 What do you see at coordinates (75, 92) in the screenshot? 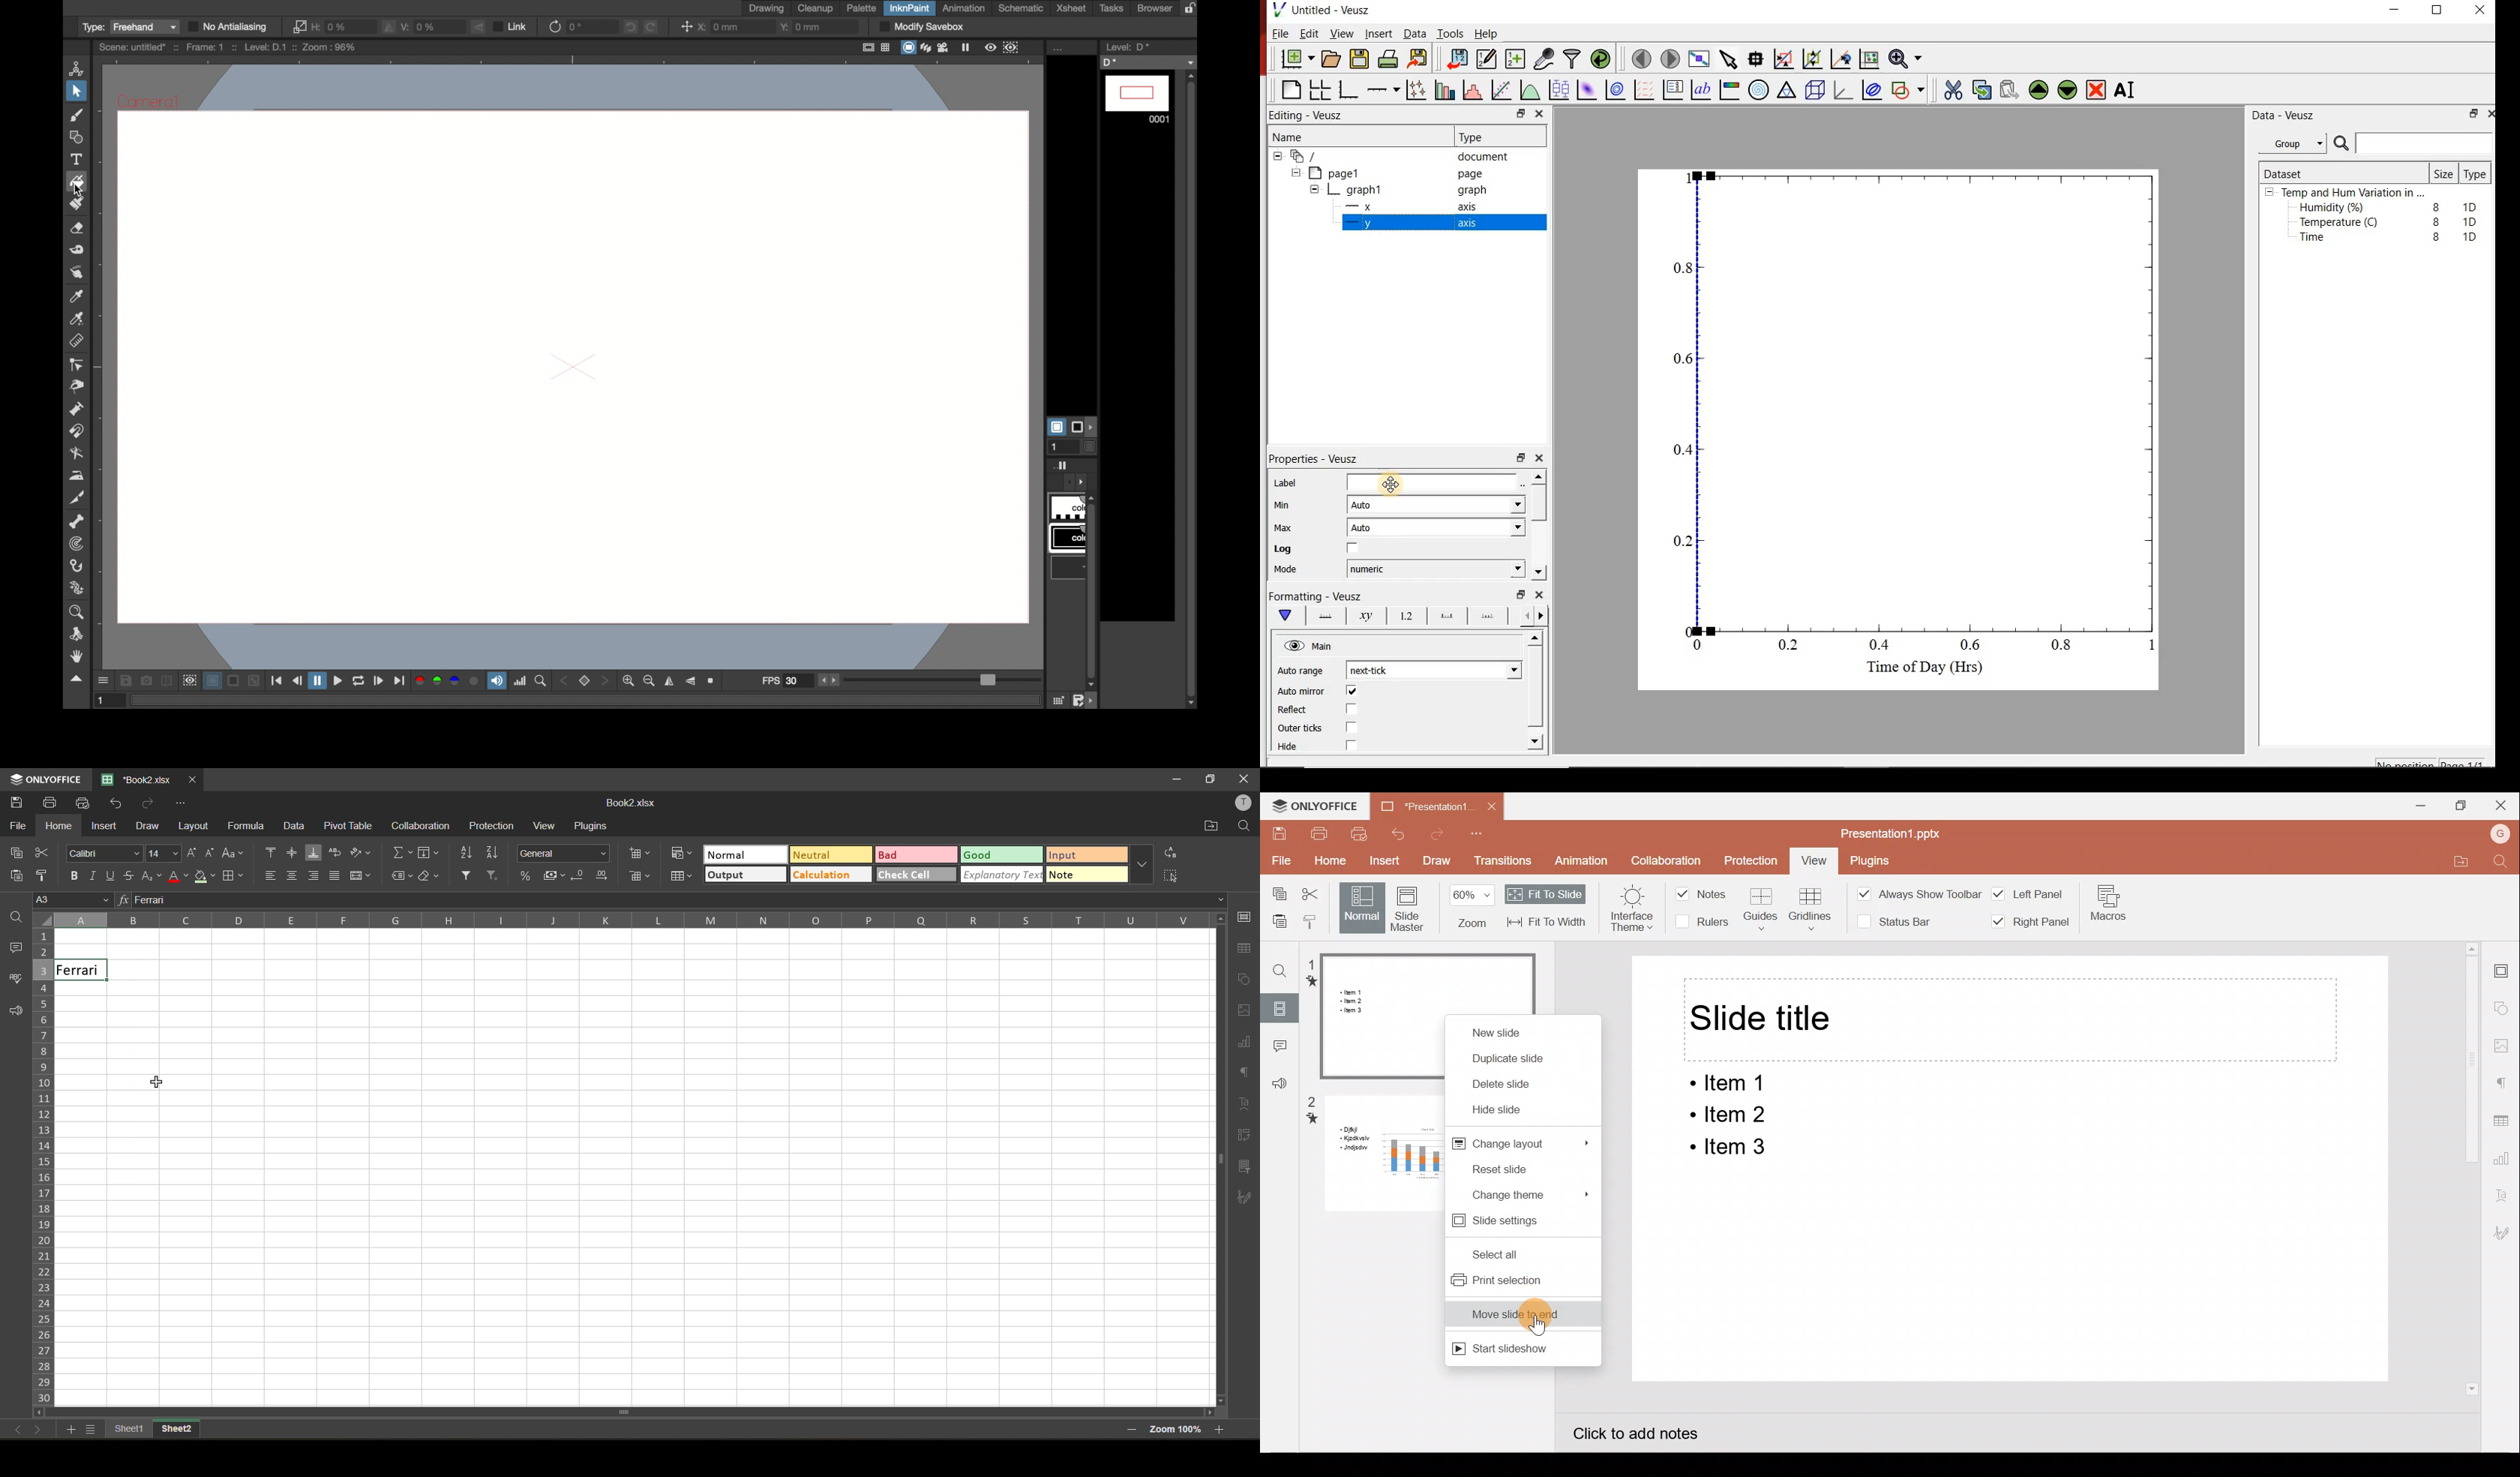
I see `selection tool` at bounding box center [75, 92].